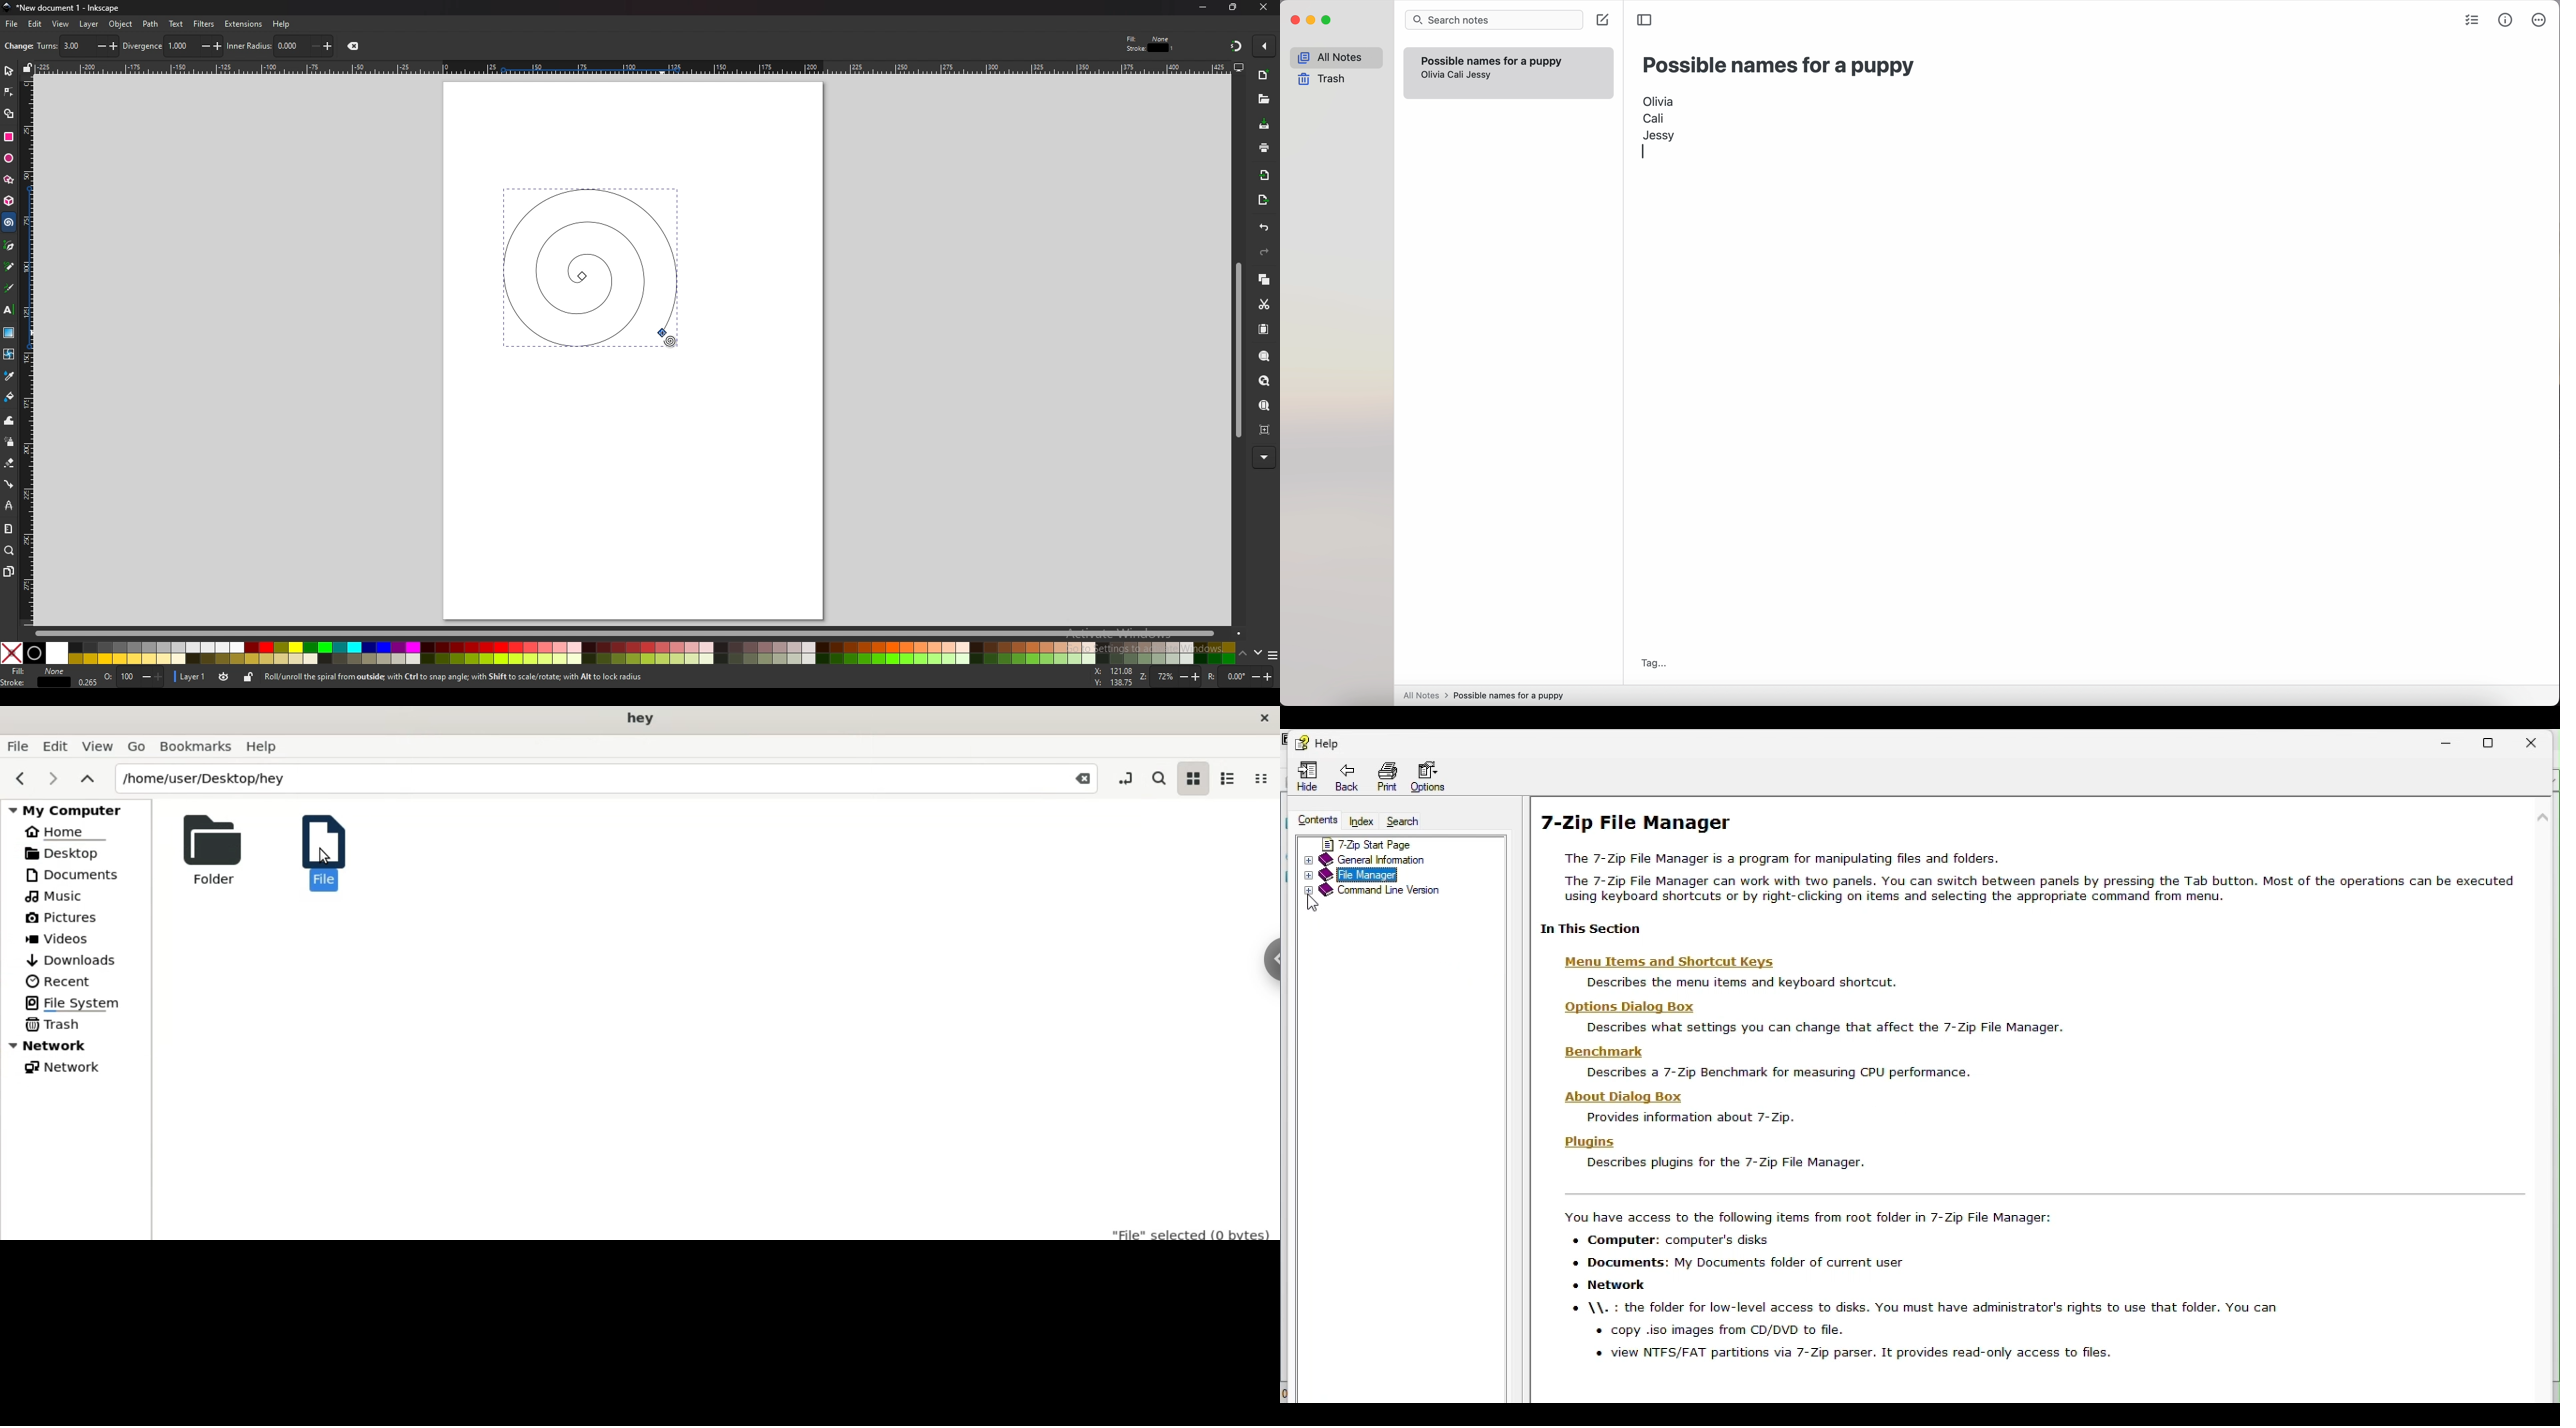 The height and width of the screenshot is (1428, 2576). Describe the element at coordinates (1348, 777) in the screenshot. I see `Back` at that location.